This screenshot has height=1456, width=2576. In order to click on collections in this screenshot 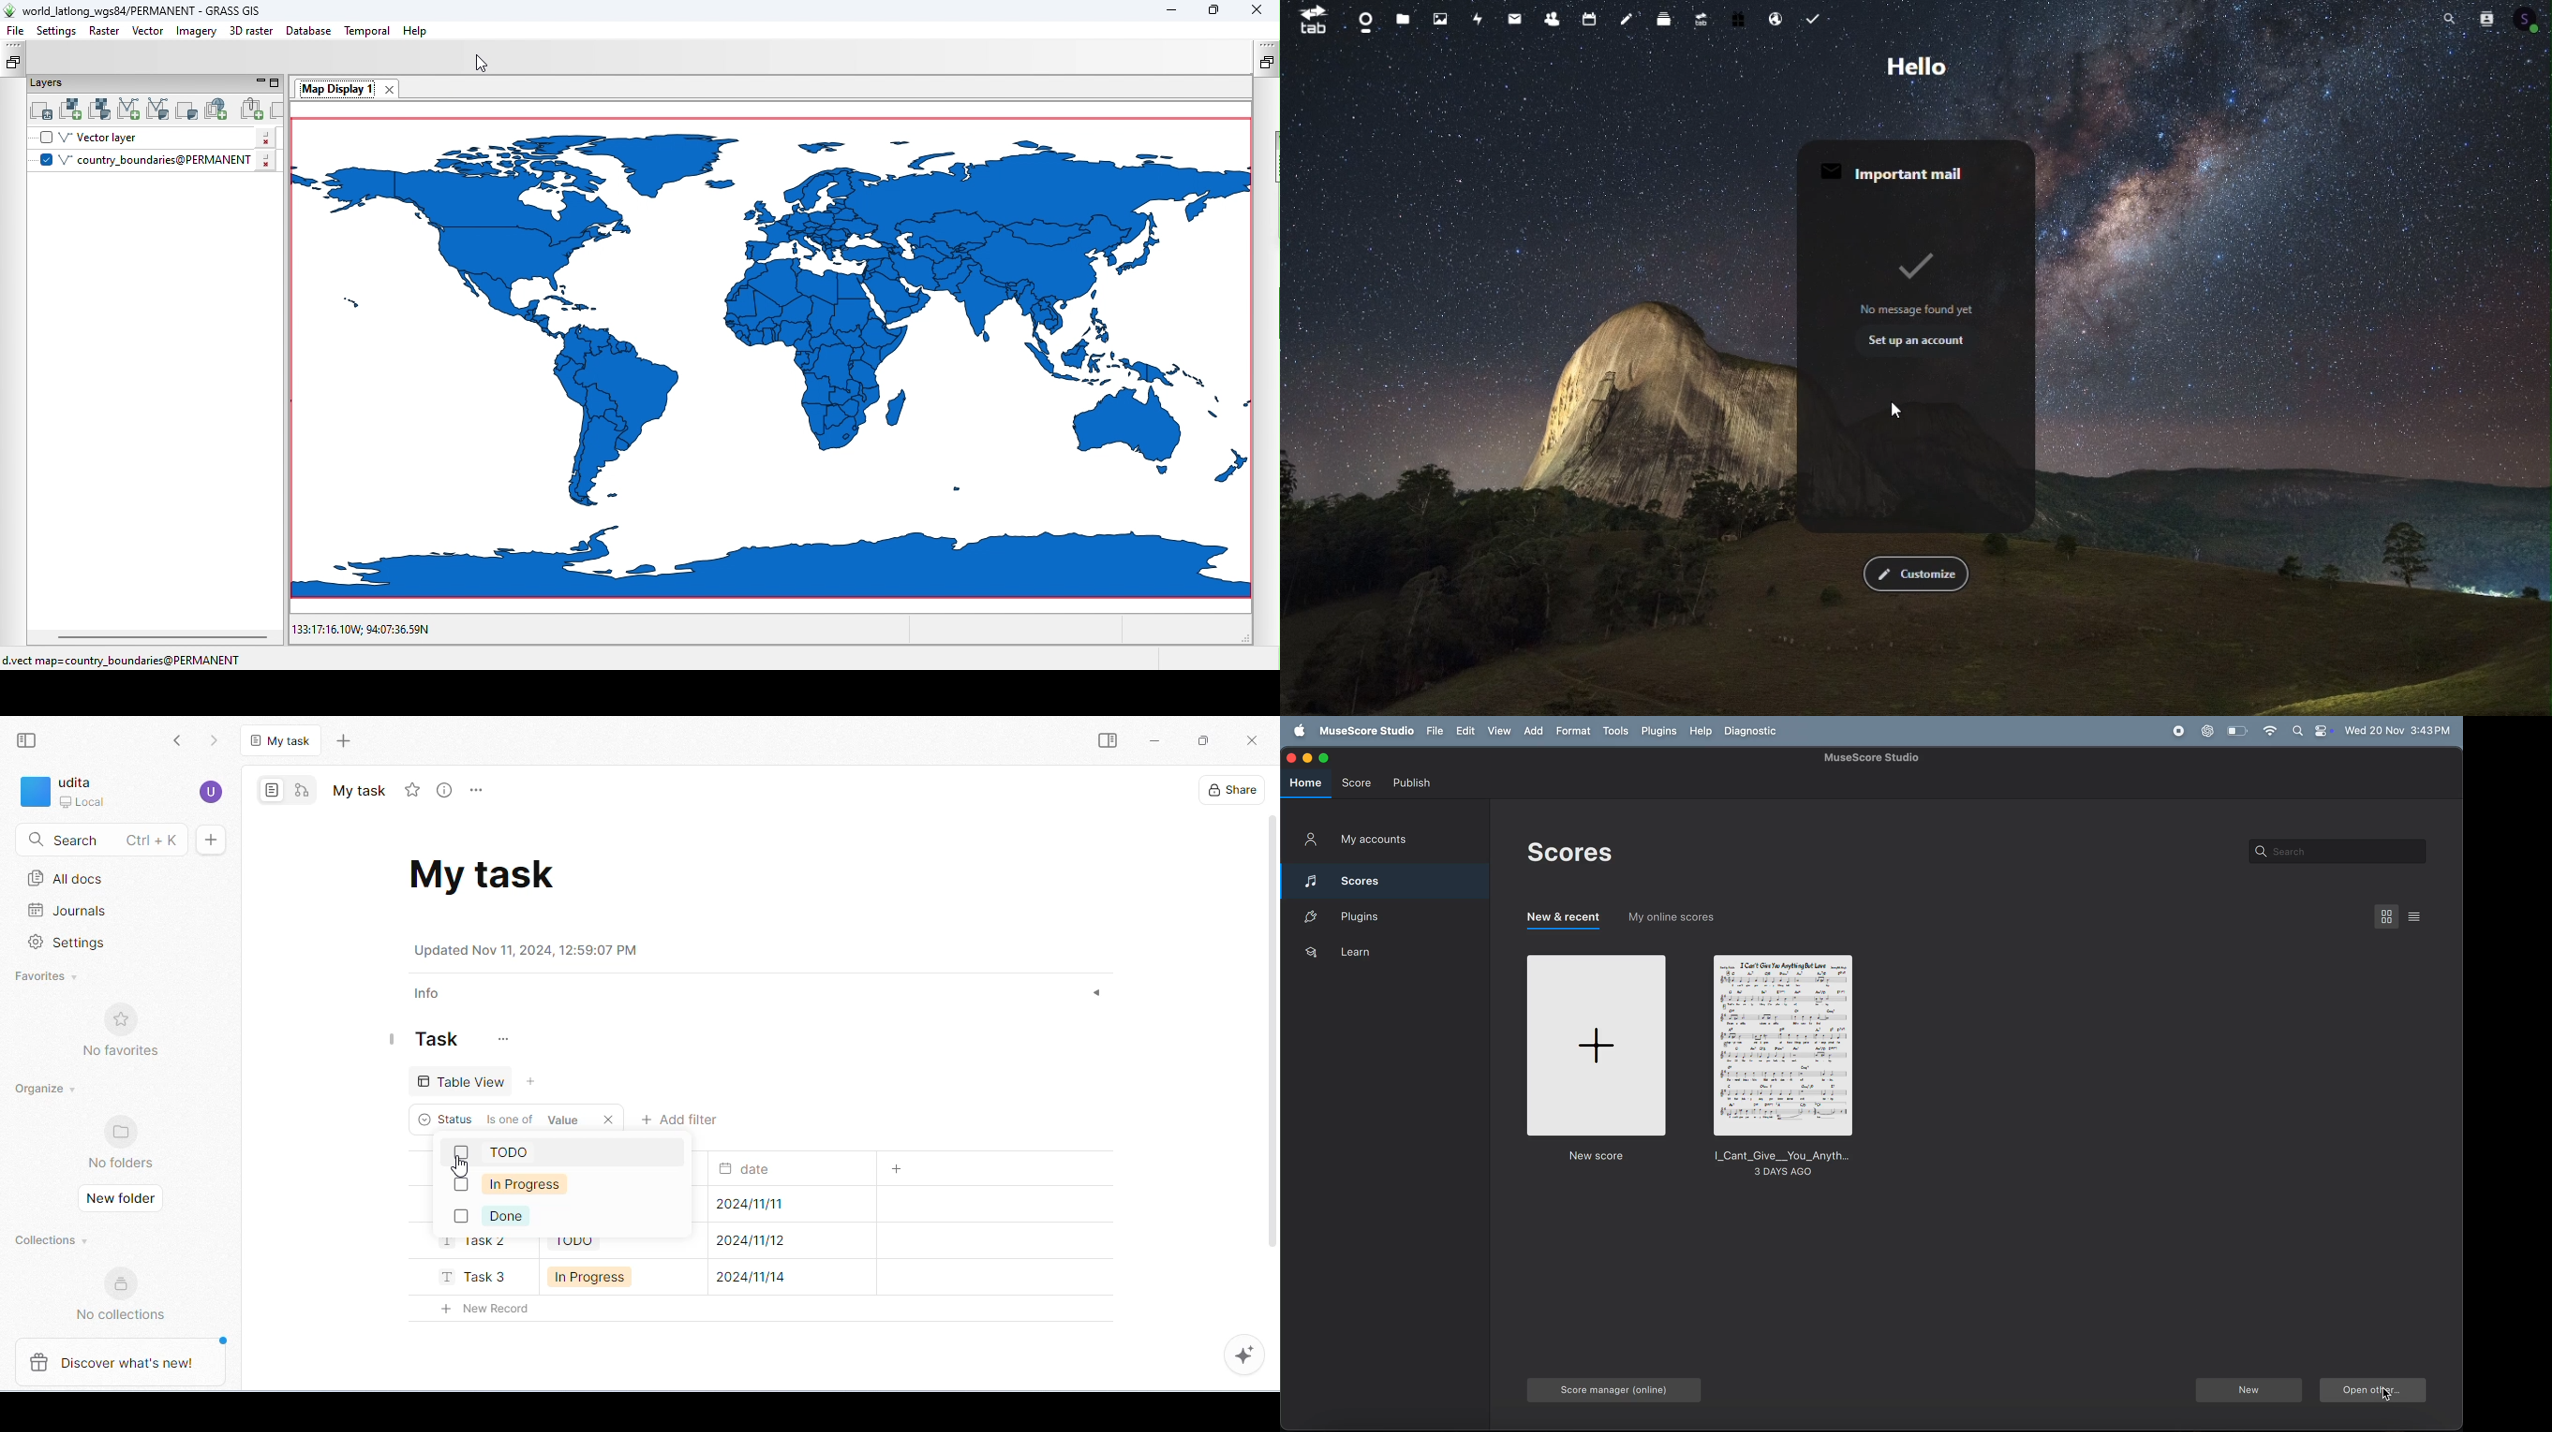, I will do `click(52, 1241)`.